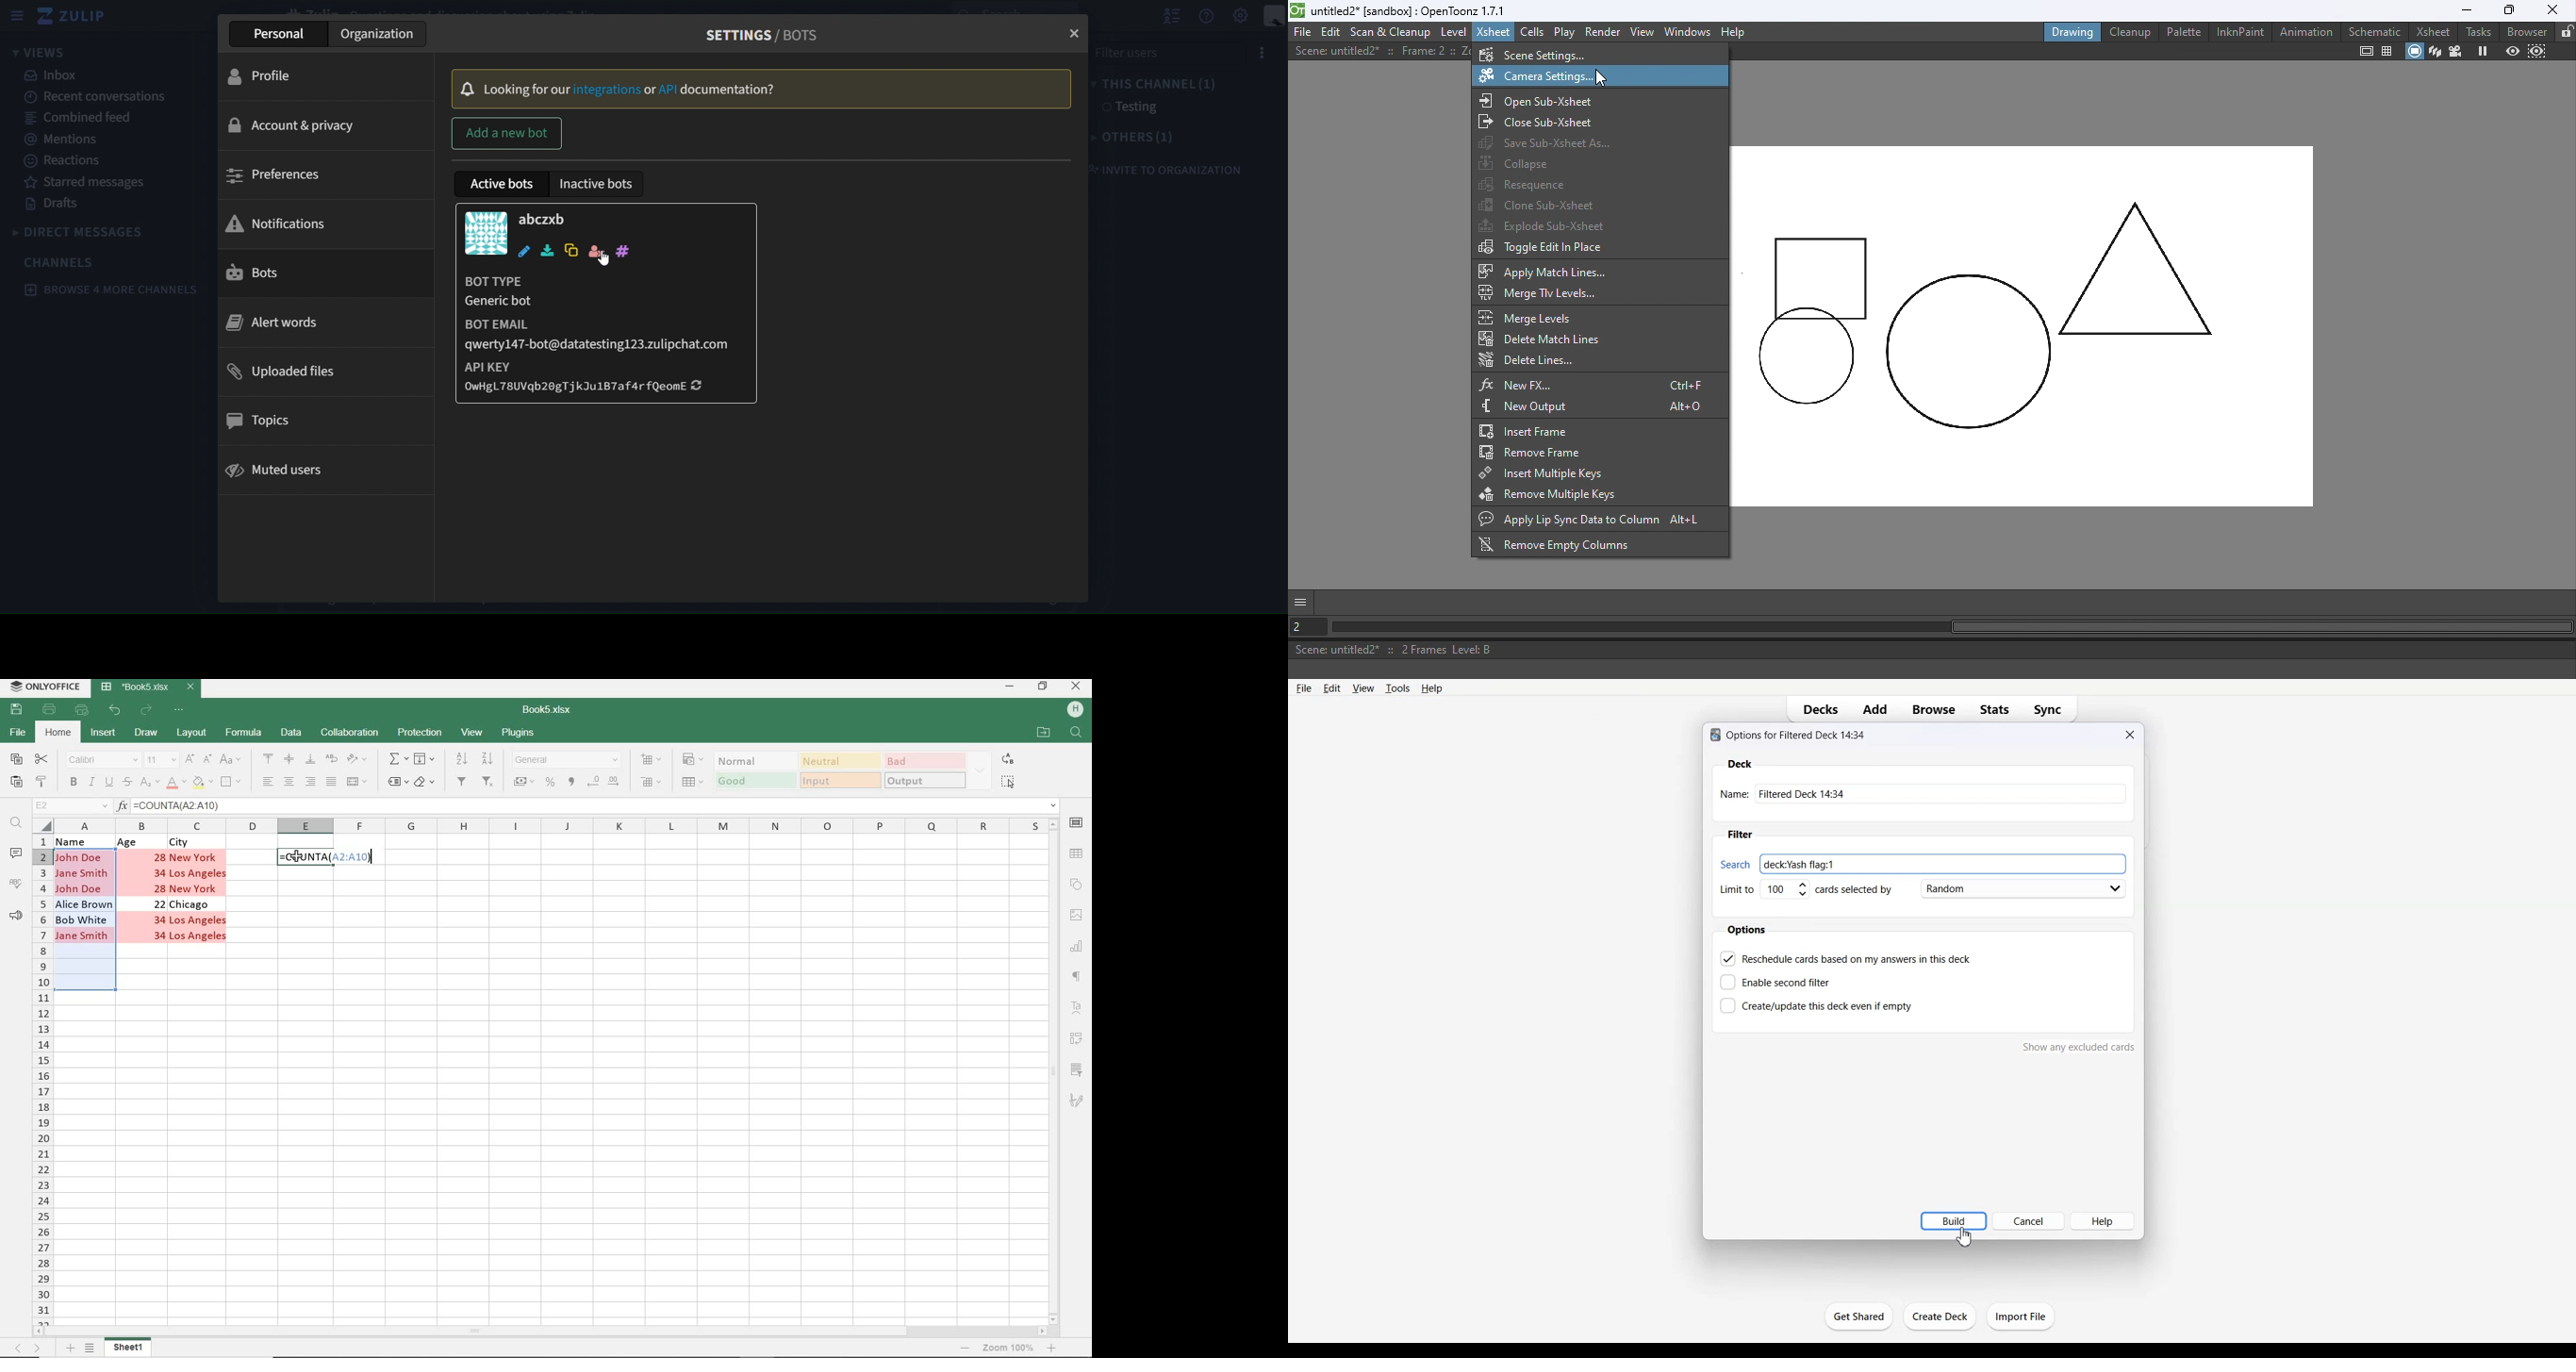 The image size is (2576, 1372). What do you see at coordinates (1431, 688) in the screenshot?
I see `Help` at bounding box center [1431, 688].